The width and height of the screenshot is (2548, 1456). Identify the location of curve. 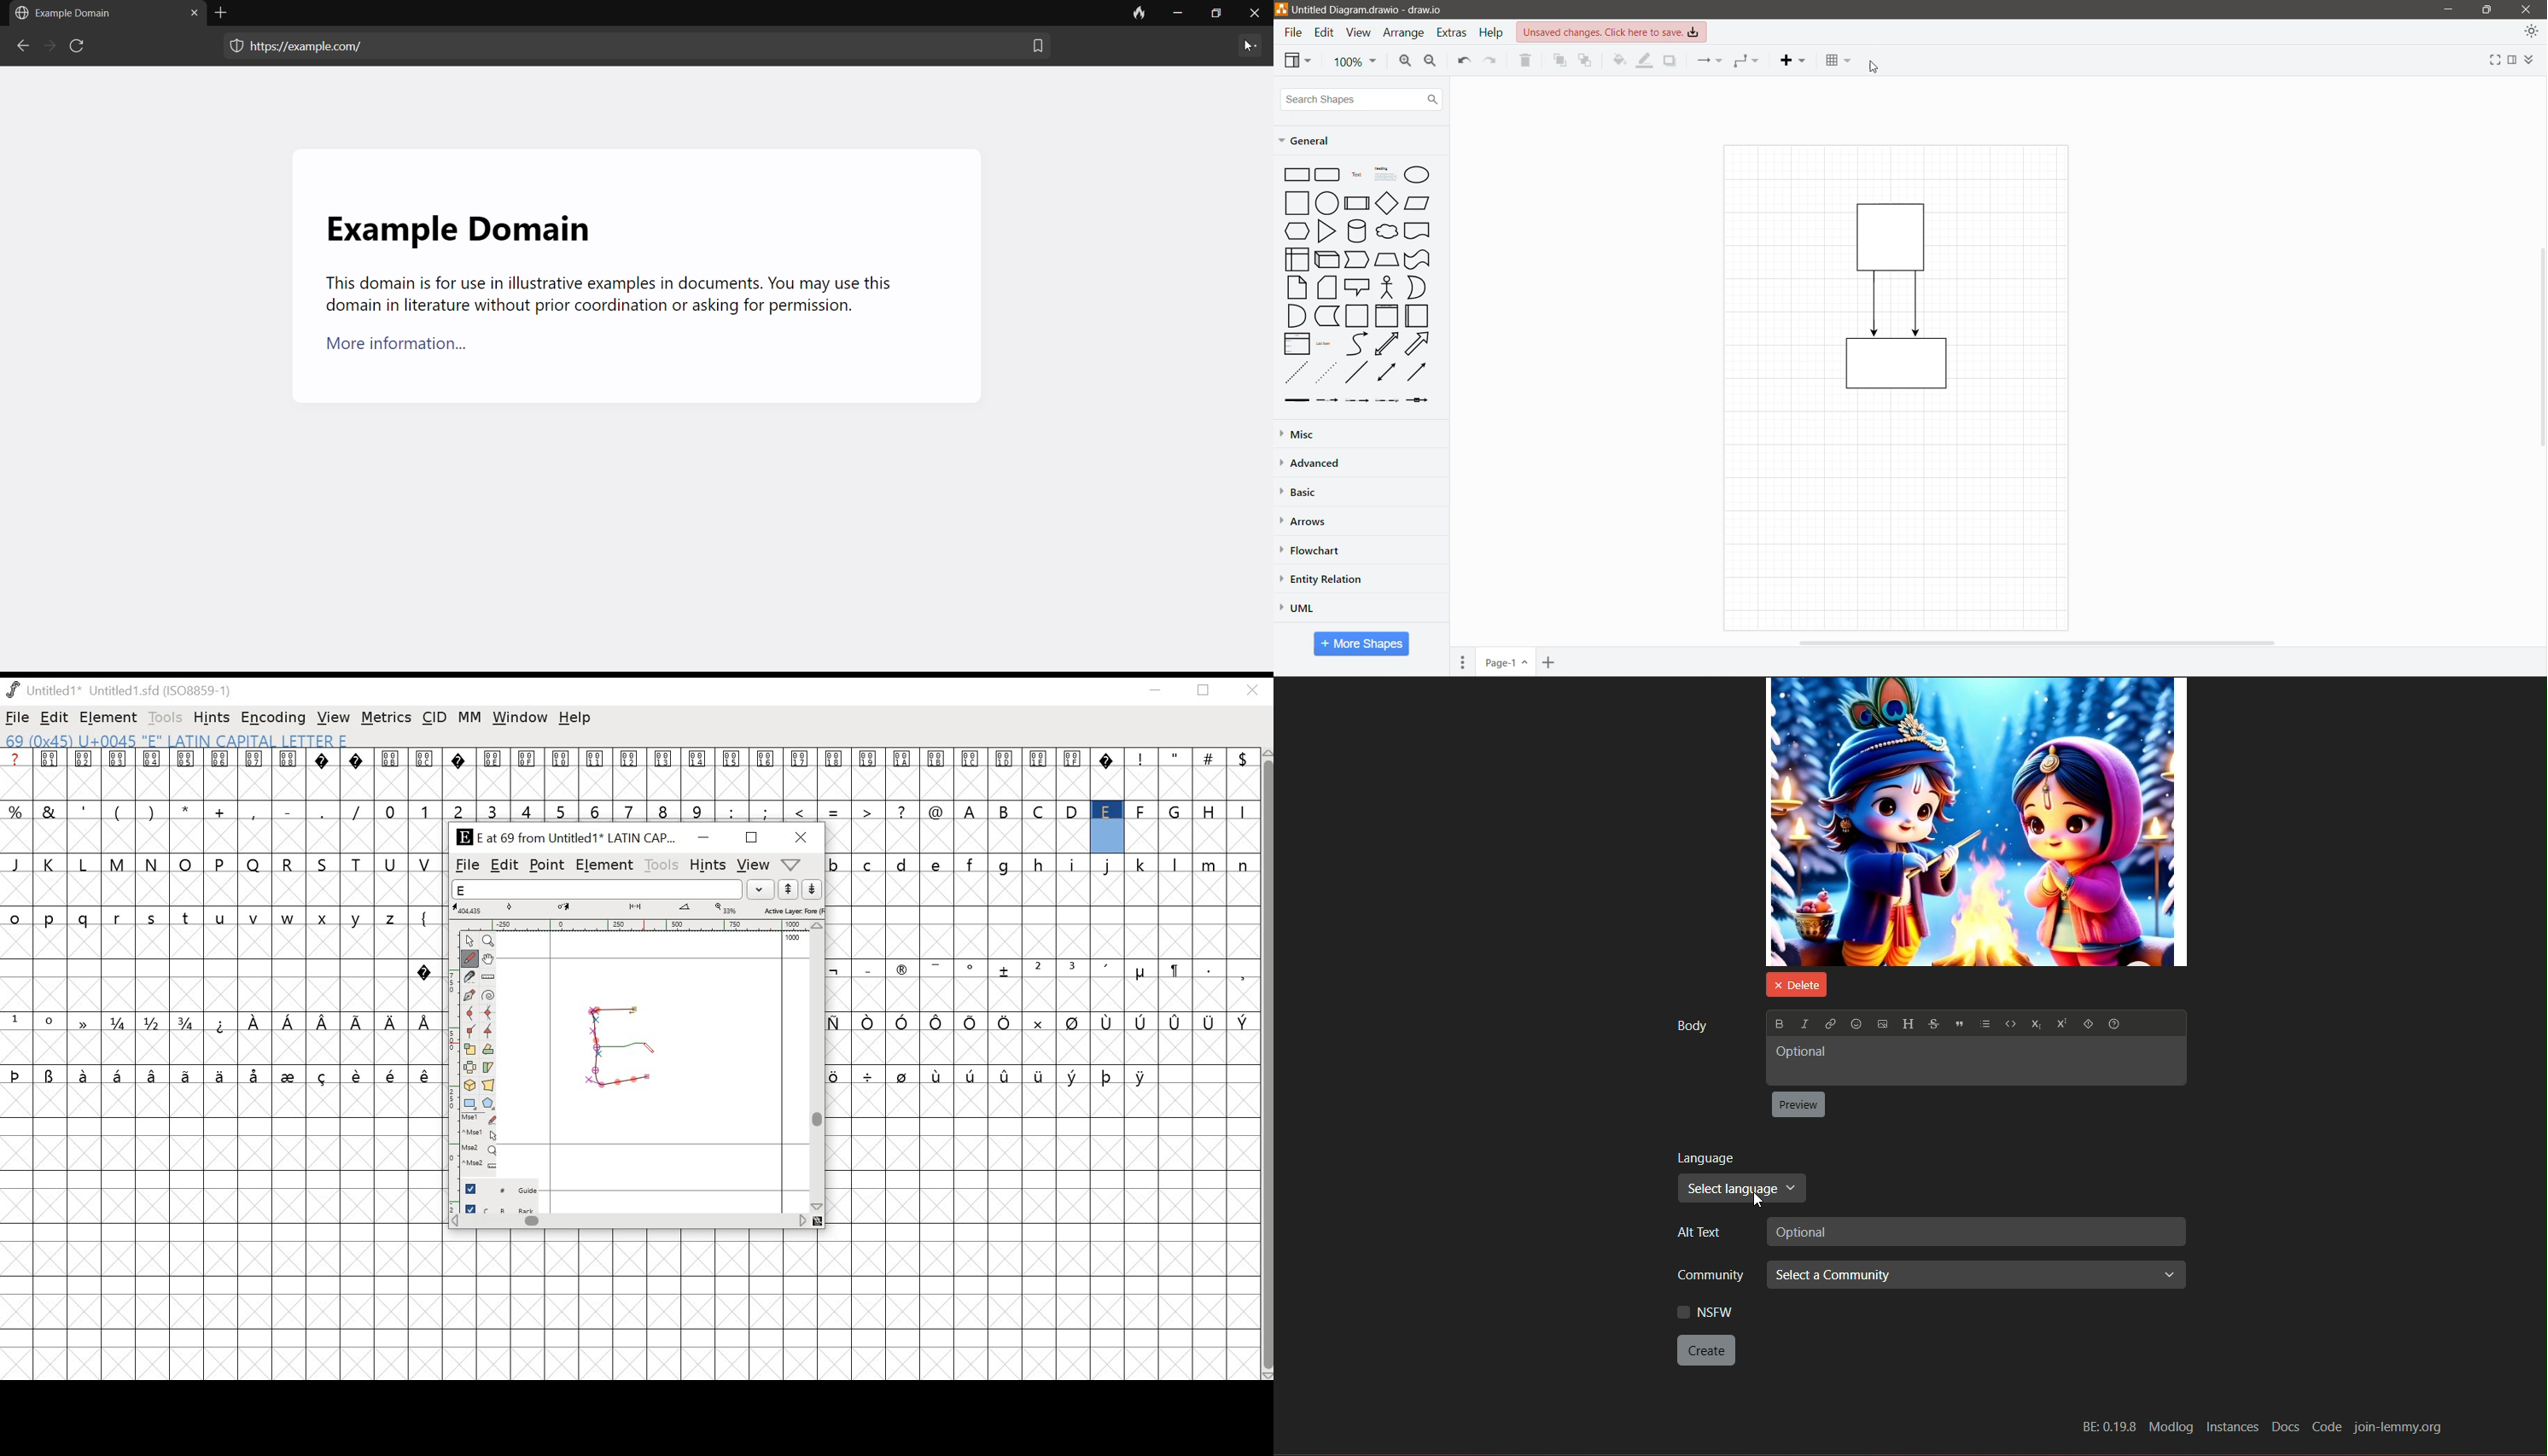
(1357, 344).